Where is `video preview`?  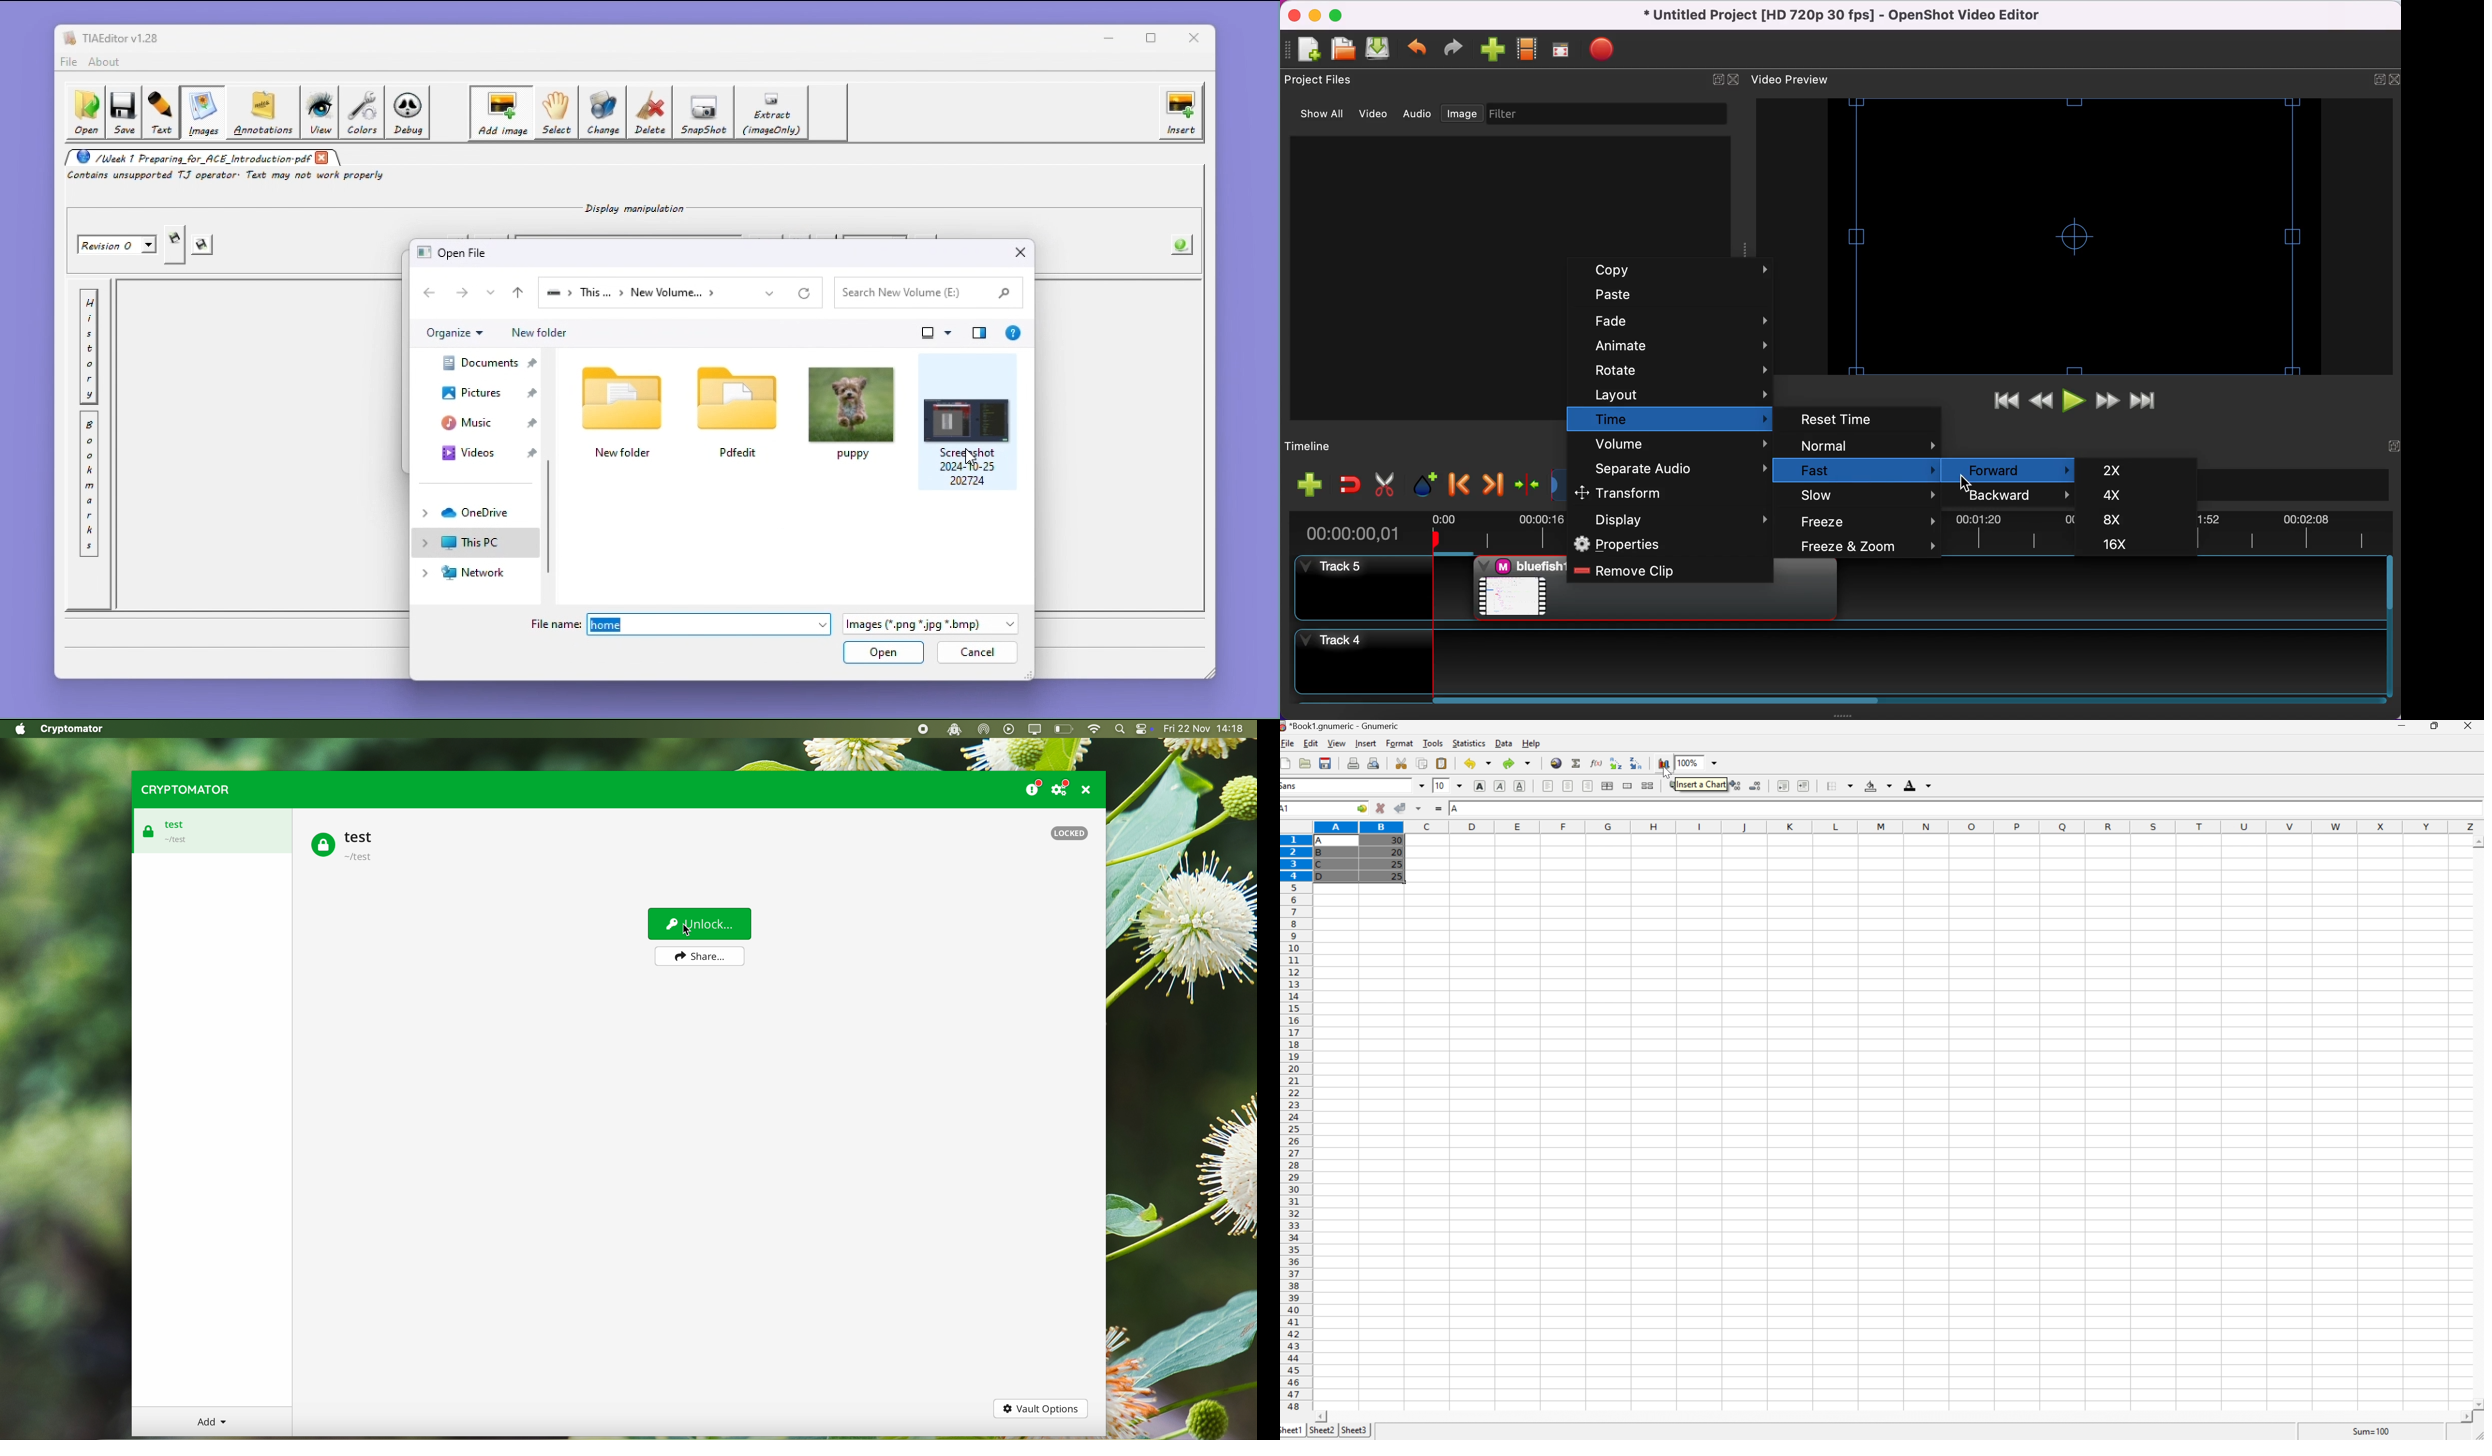 video preview is located at coordinates (2073, 237).